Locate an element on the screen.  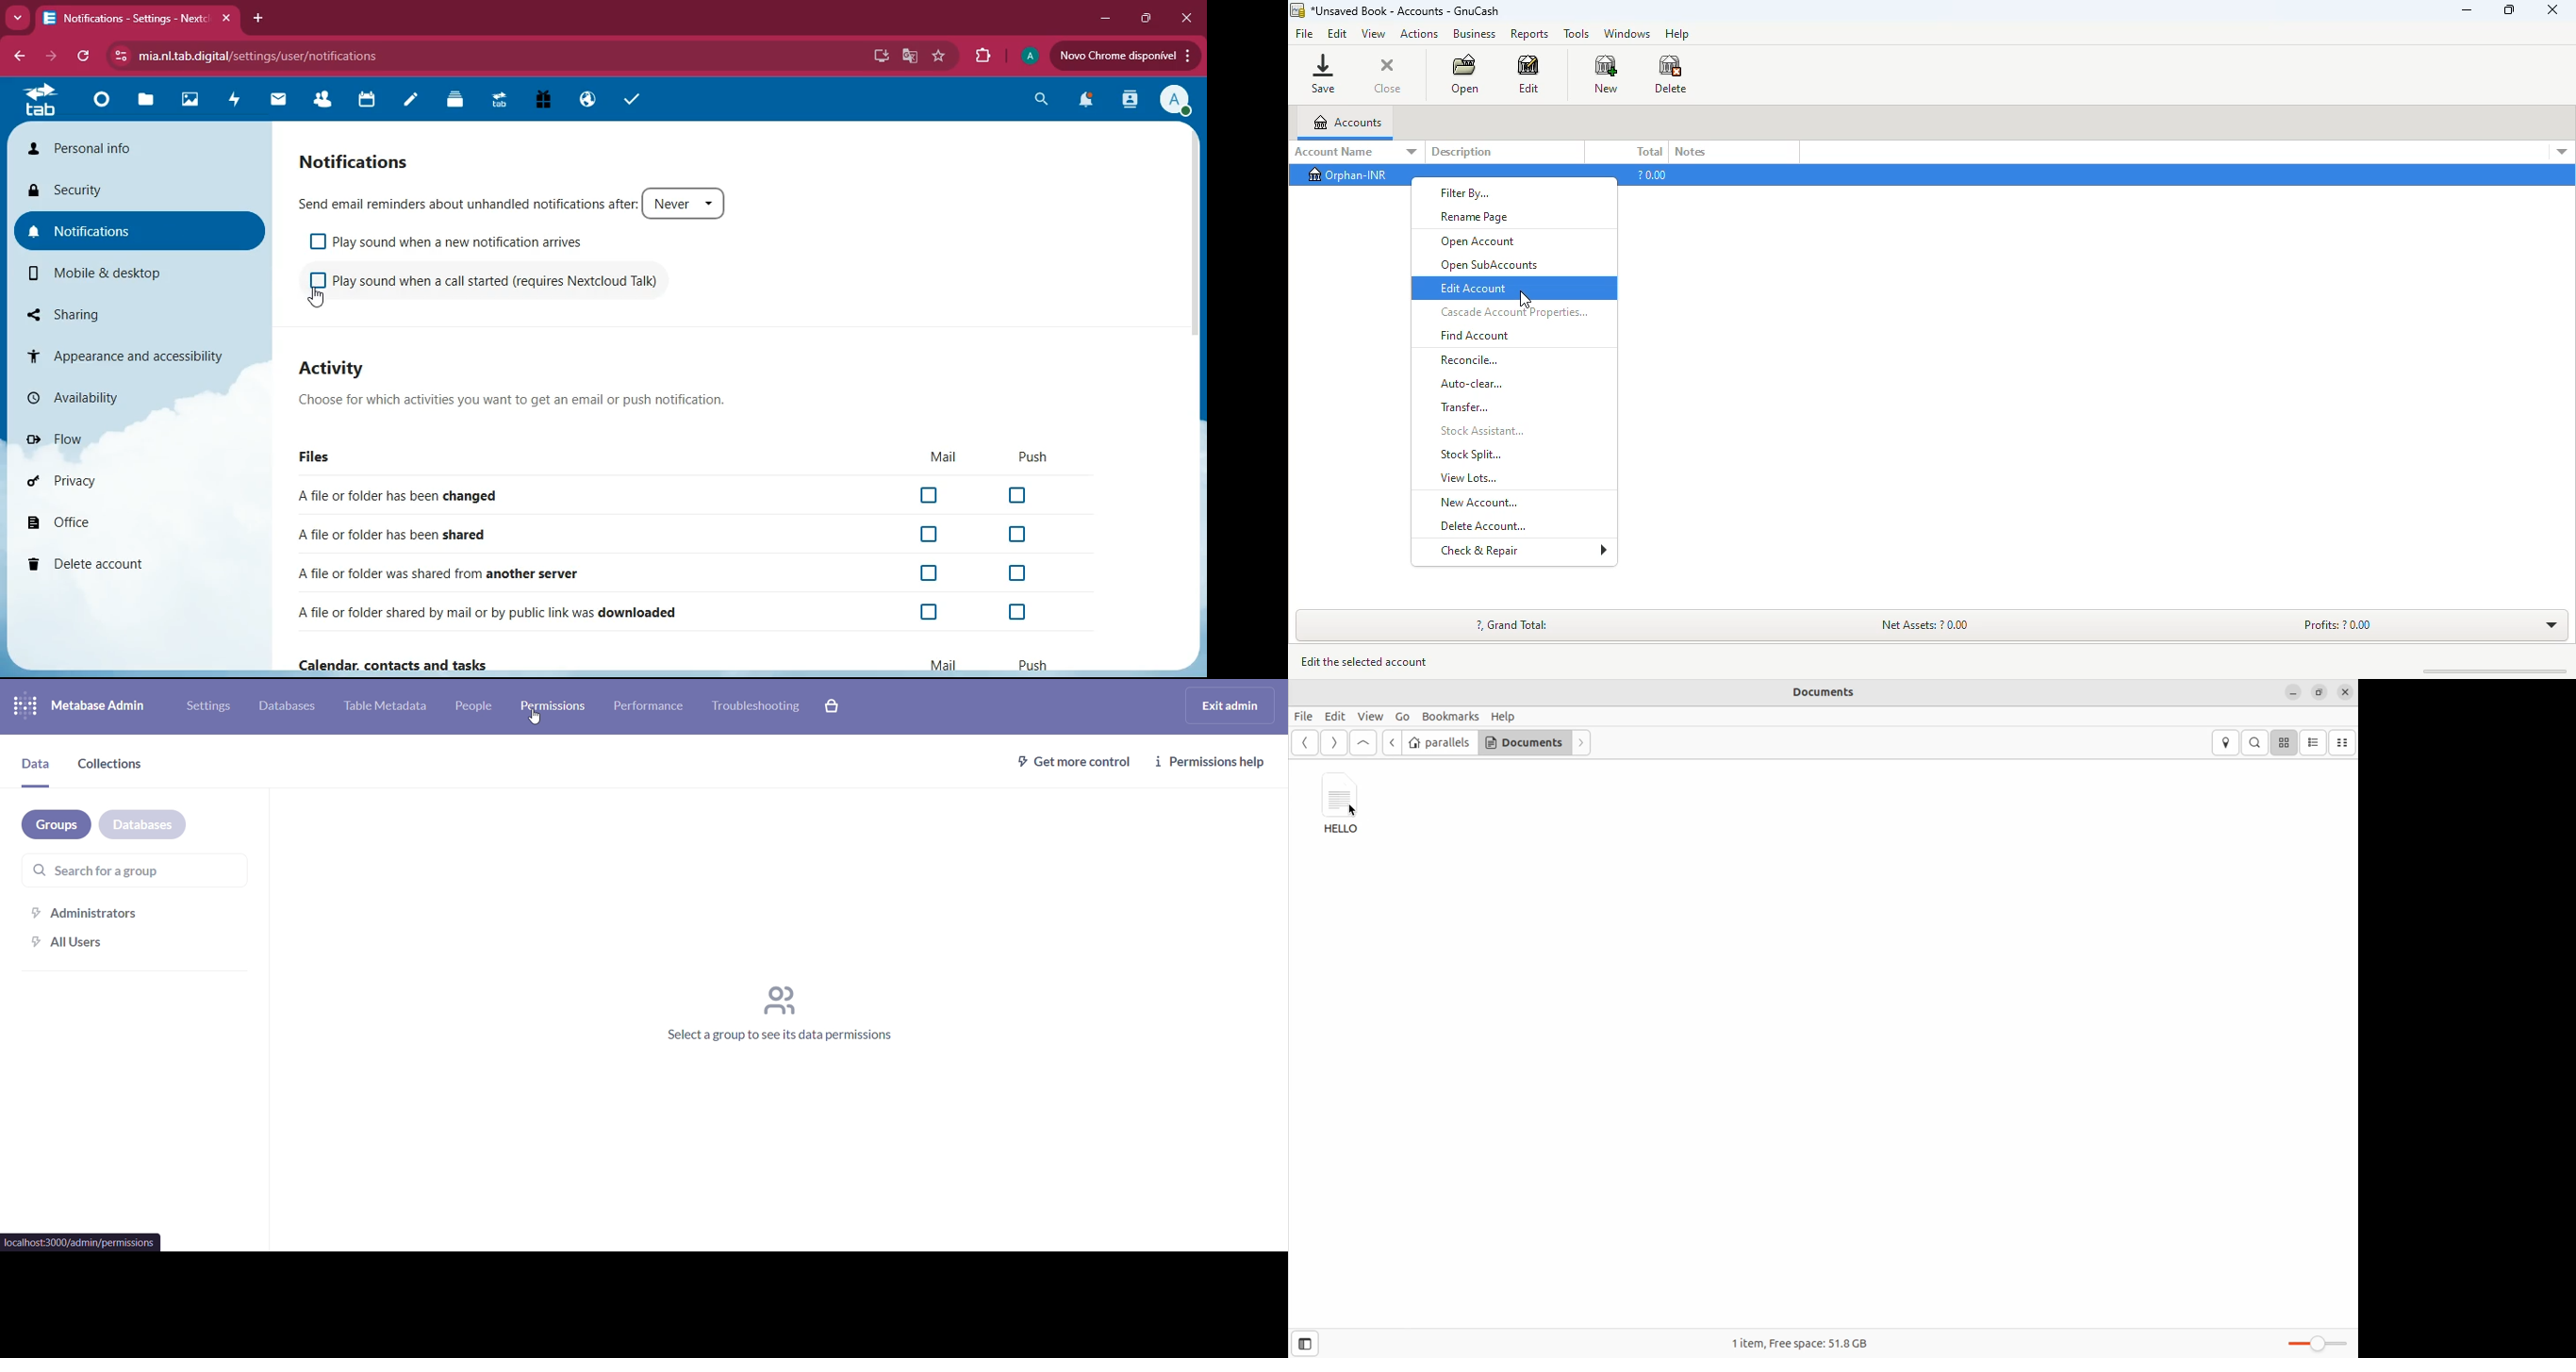
off is located at coordinates (932, 612).